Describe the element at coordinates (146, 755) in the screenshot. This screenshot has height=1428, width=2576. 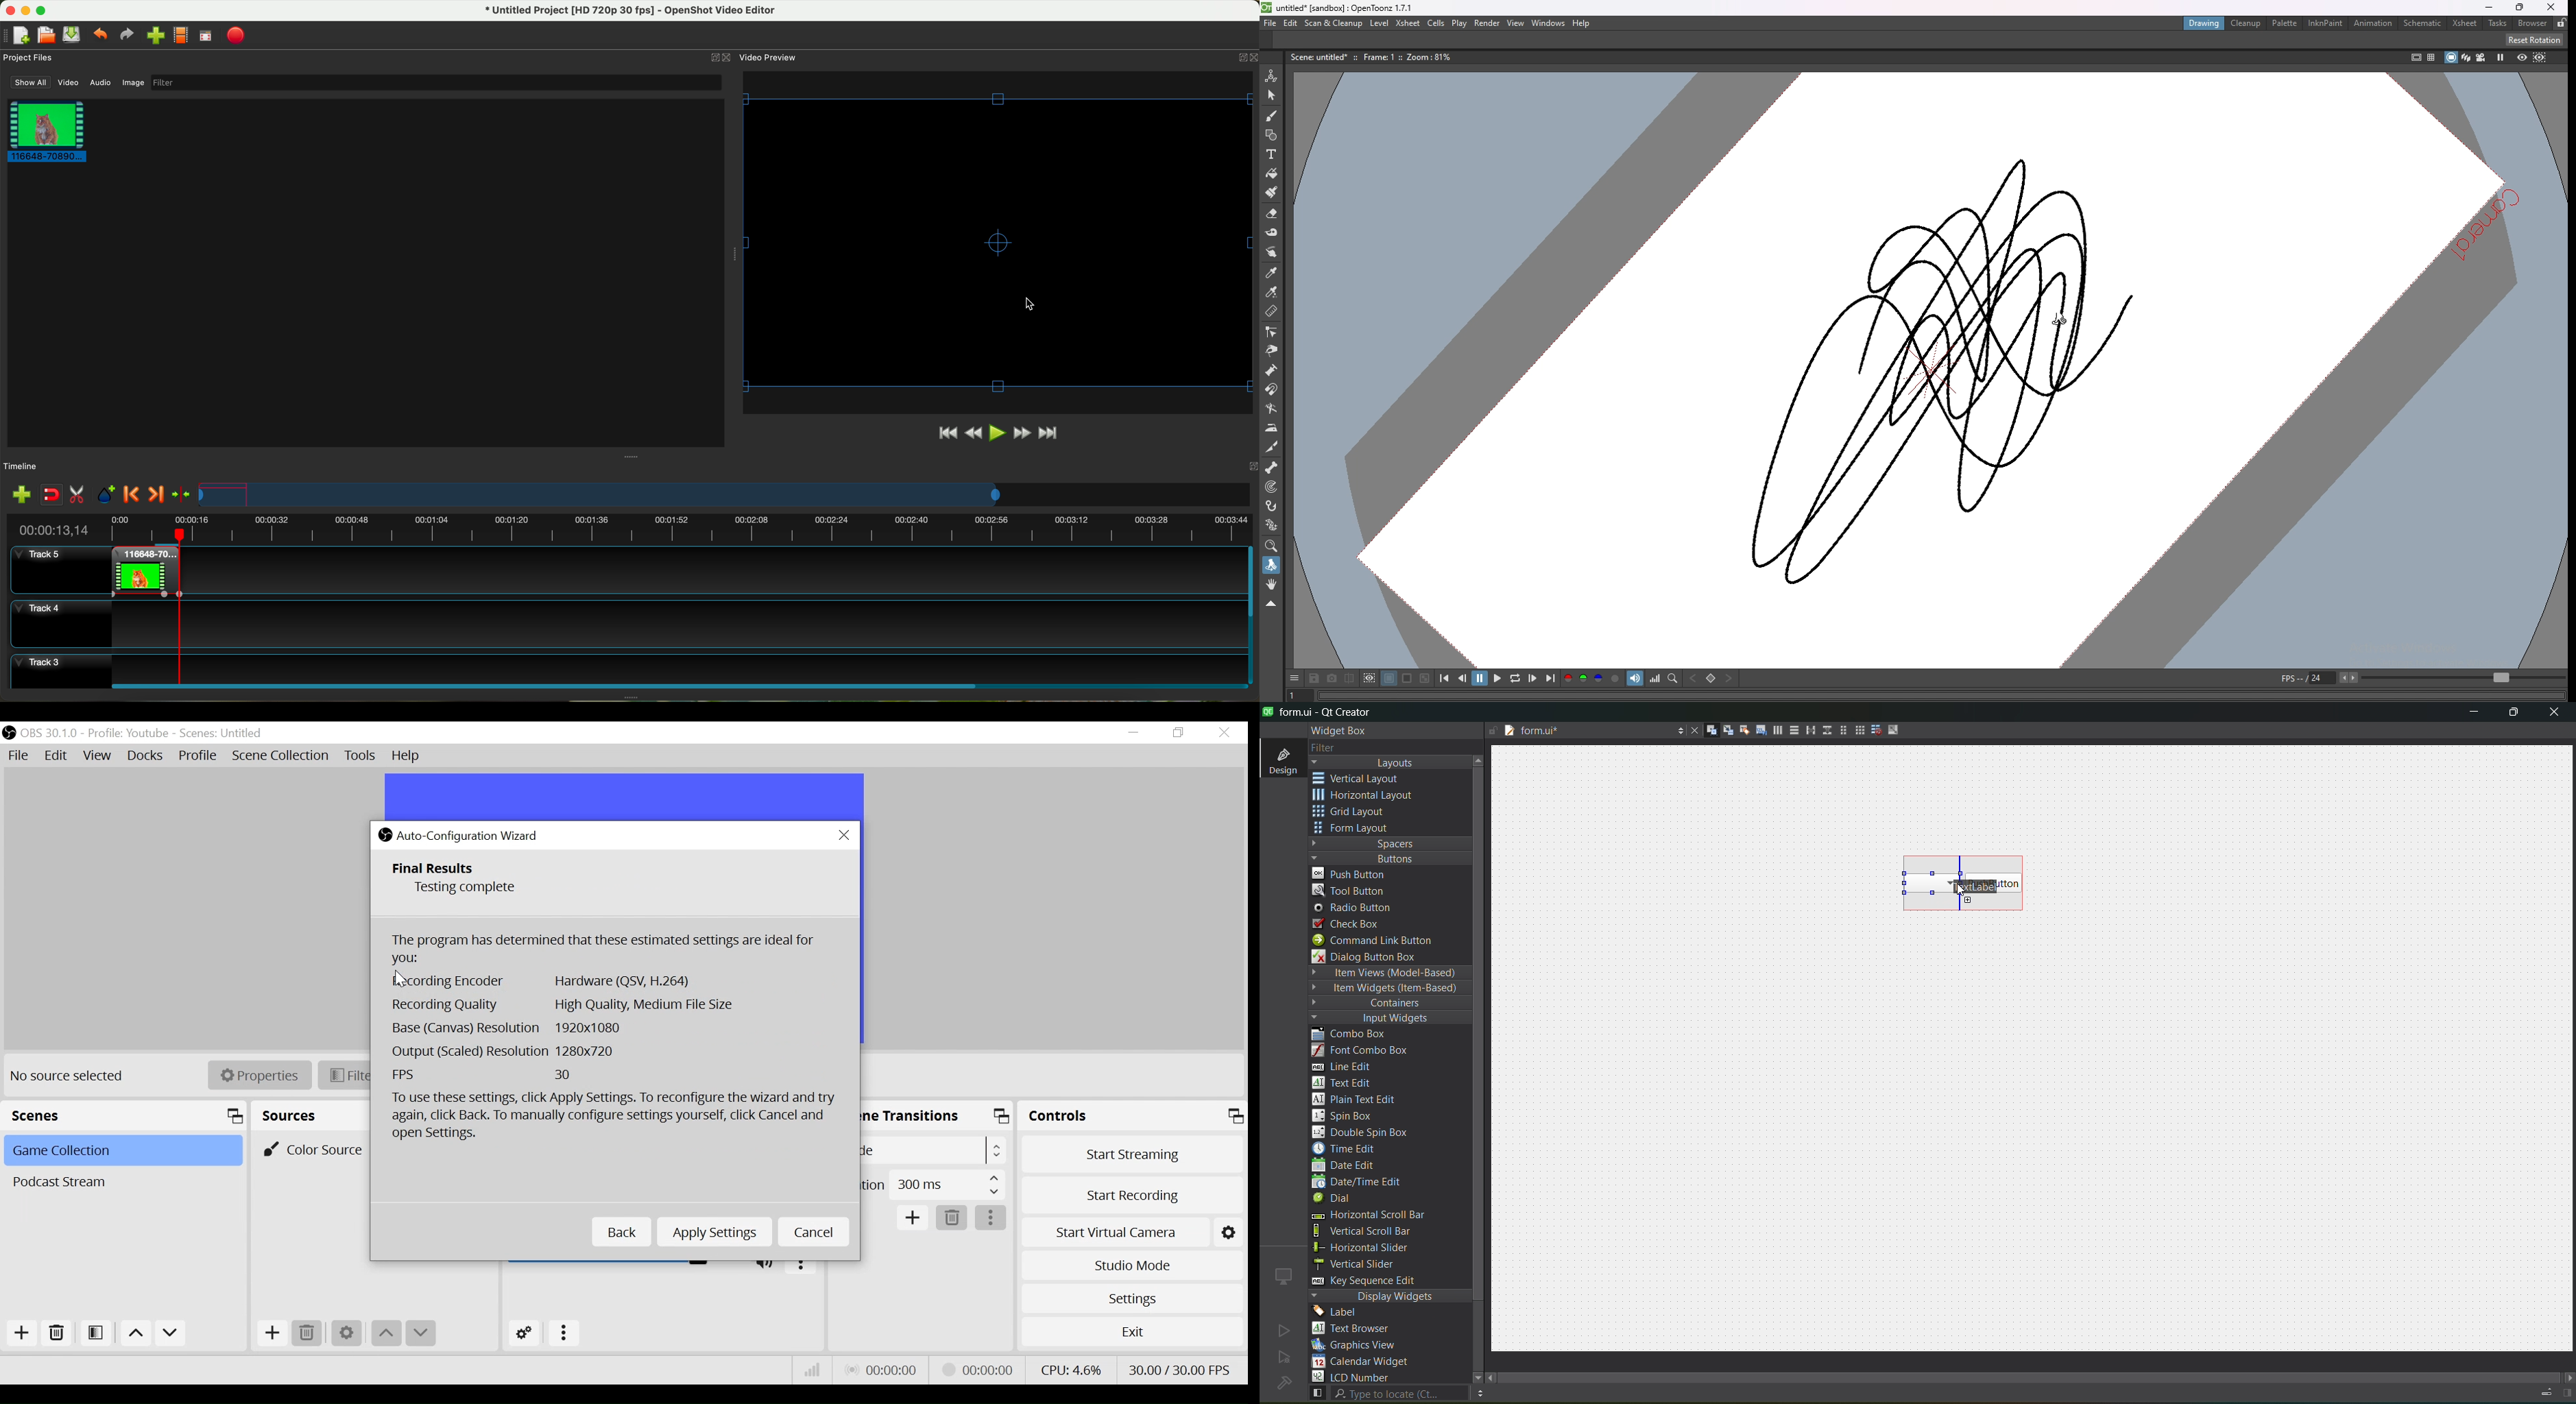
I see `Docks` at that location.